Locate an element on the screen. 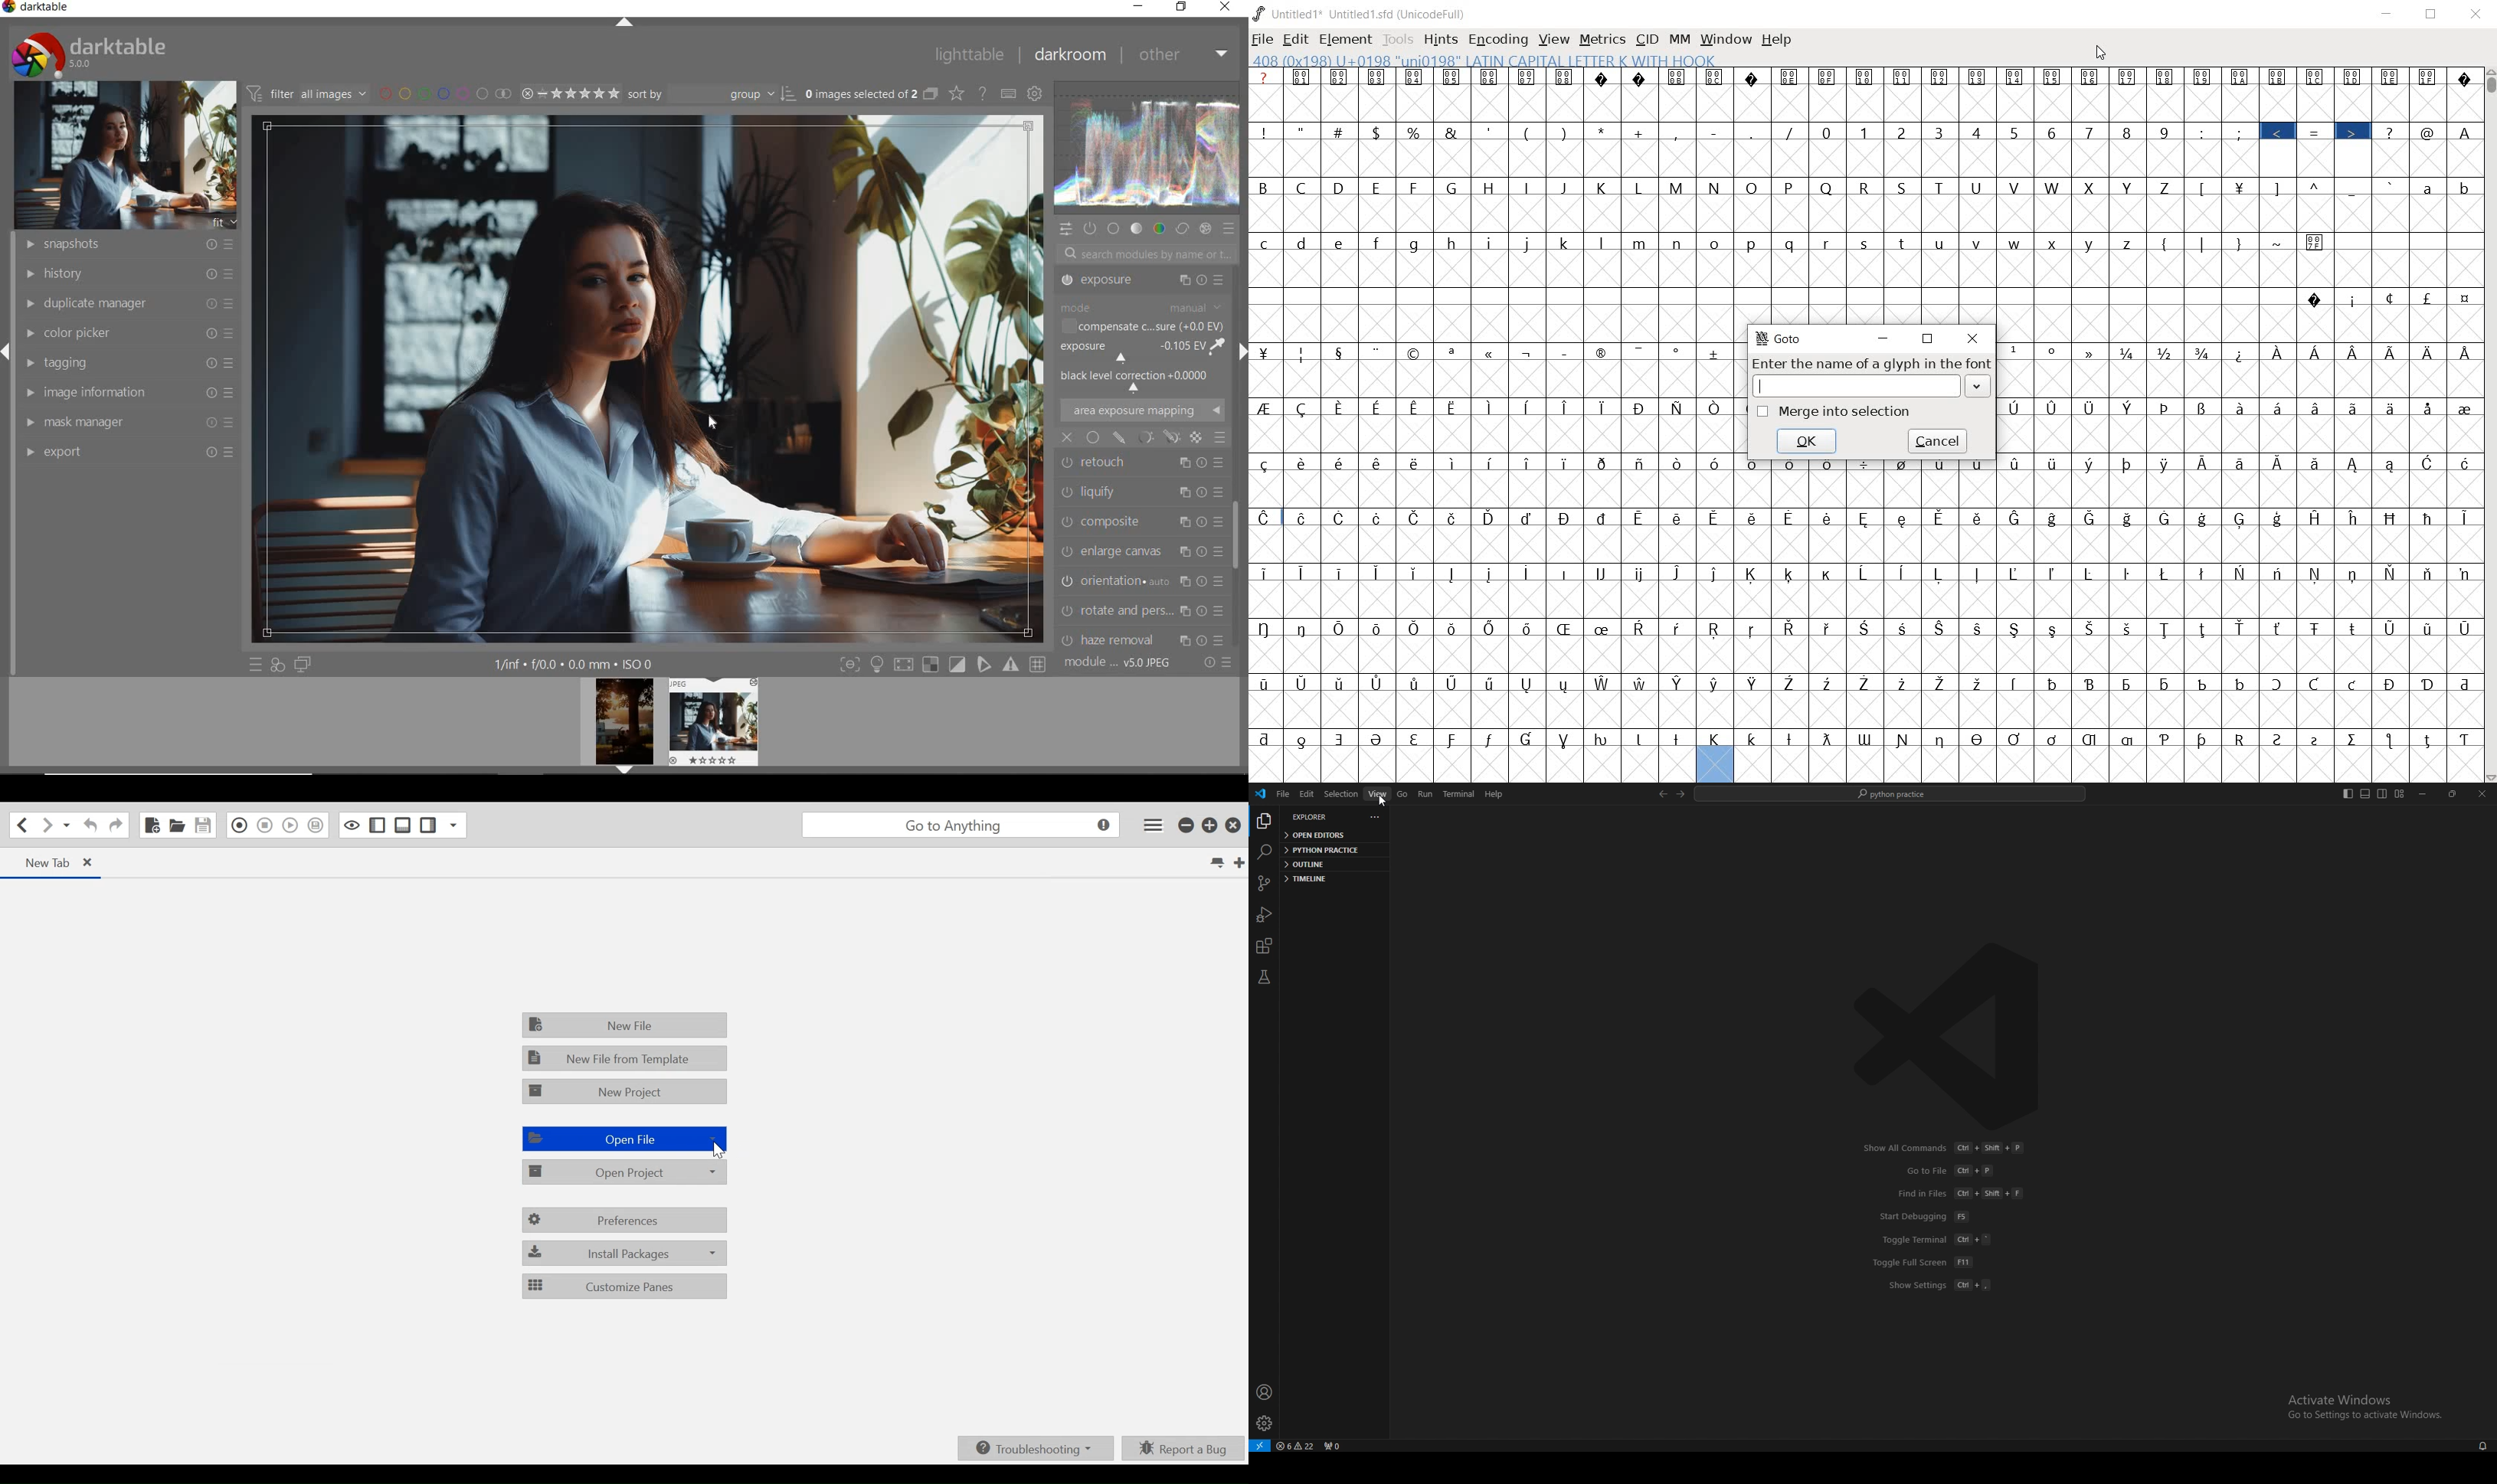 This screenshot has height=1484, width=2520. EXPAND/COLLAPSE is located at coordinates (625, 23).